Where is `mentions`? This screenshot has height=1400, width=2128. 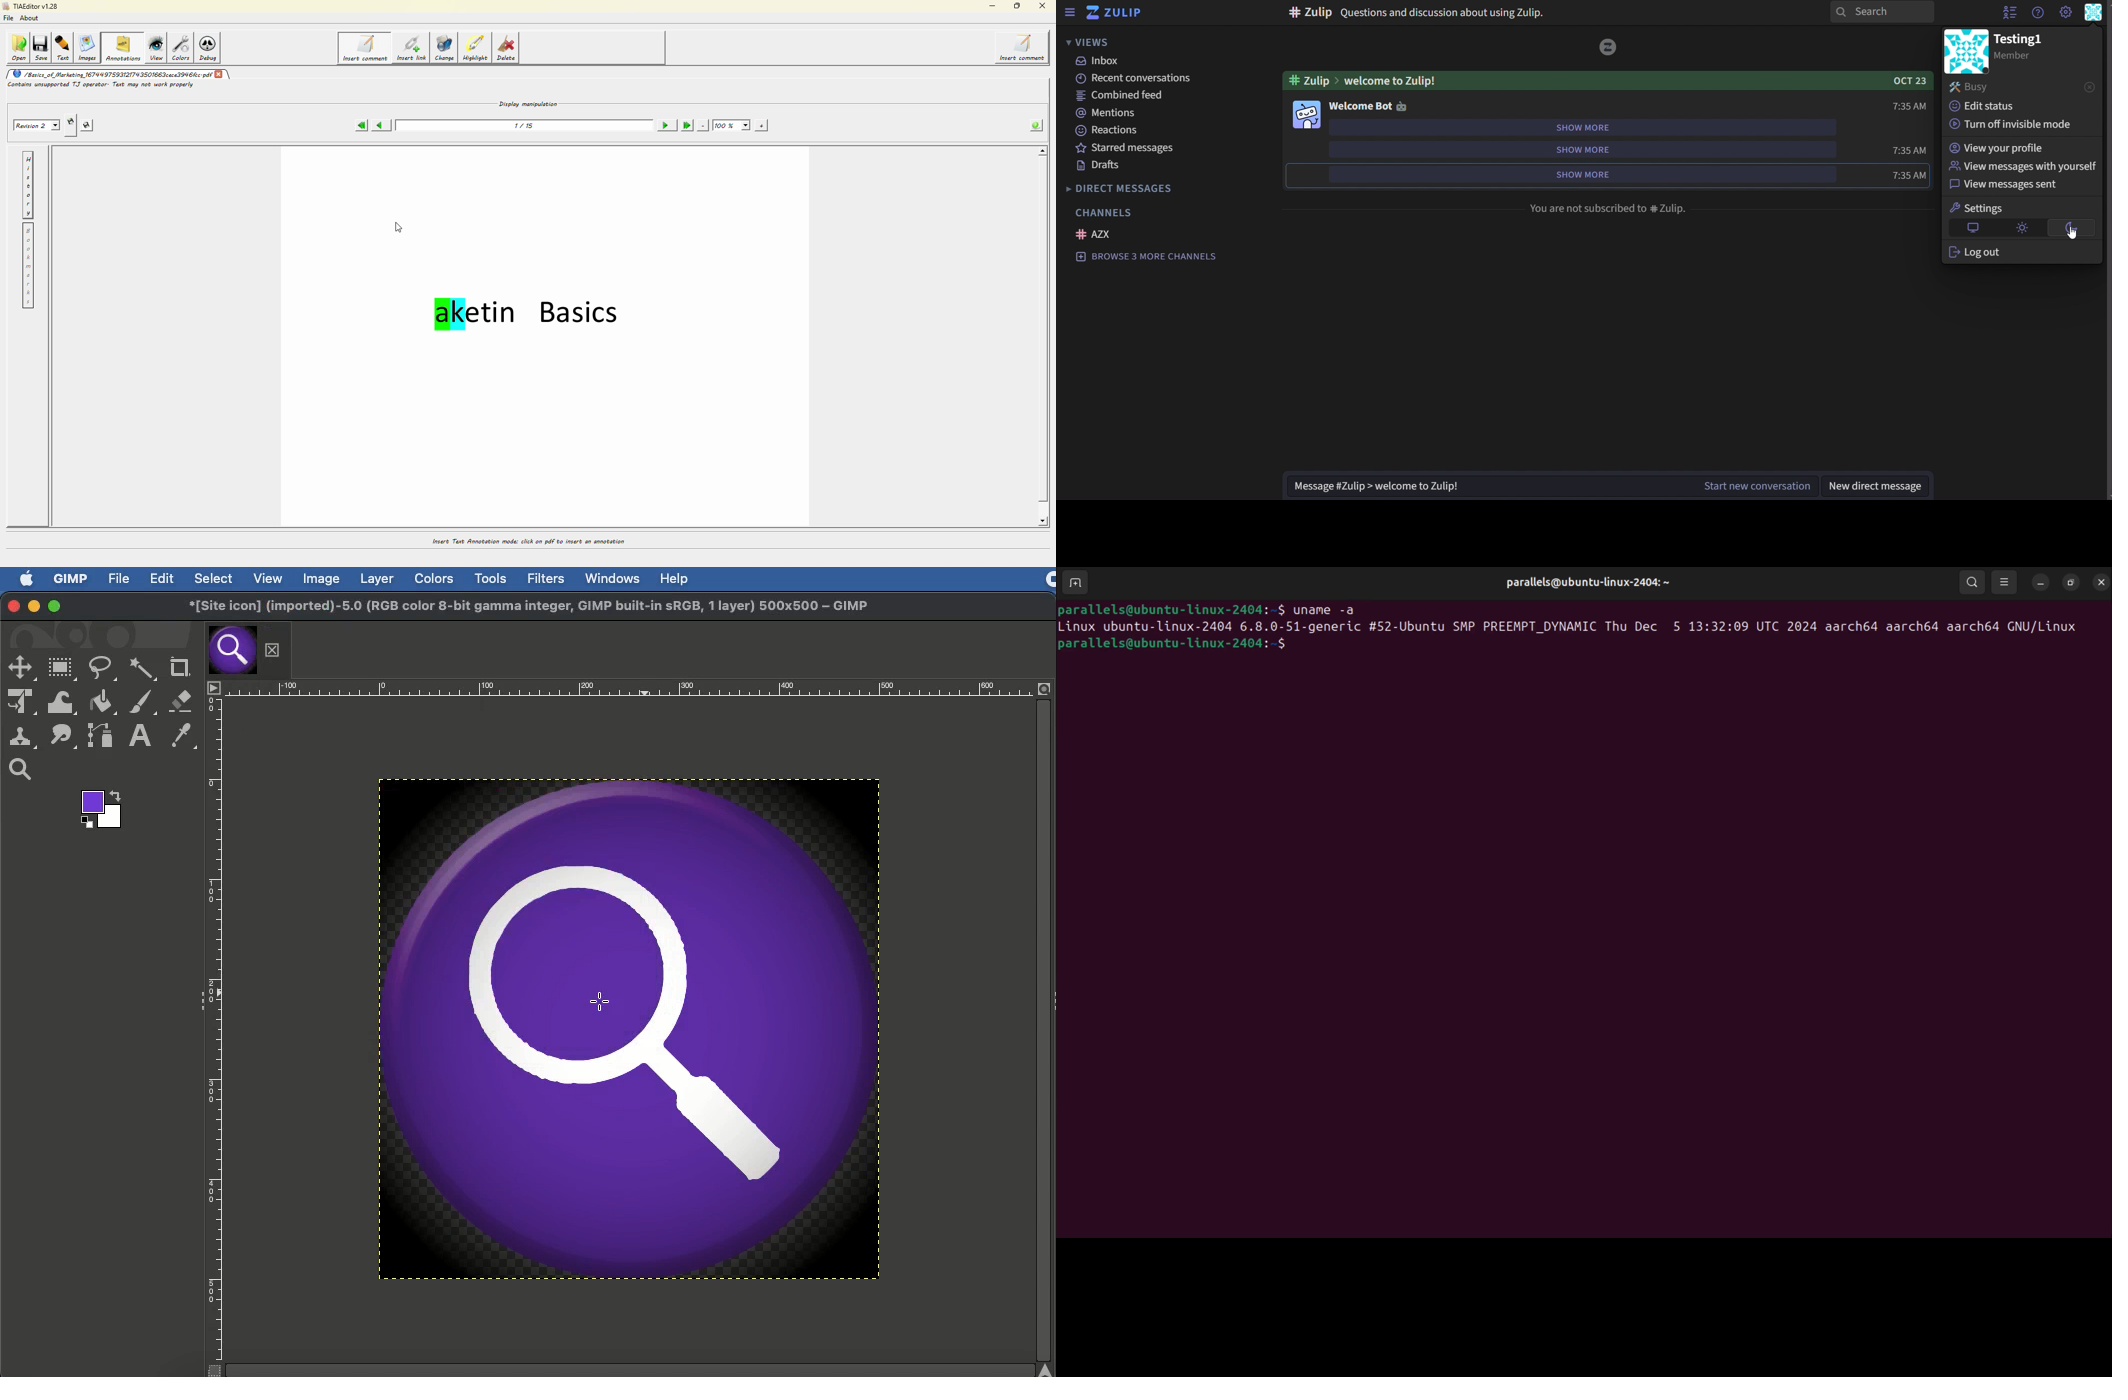 mentions is located at coordinates (1109, 112).